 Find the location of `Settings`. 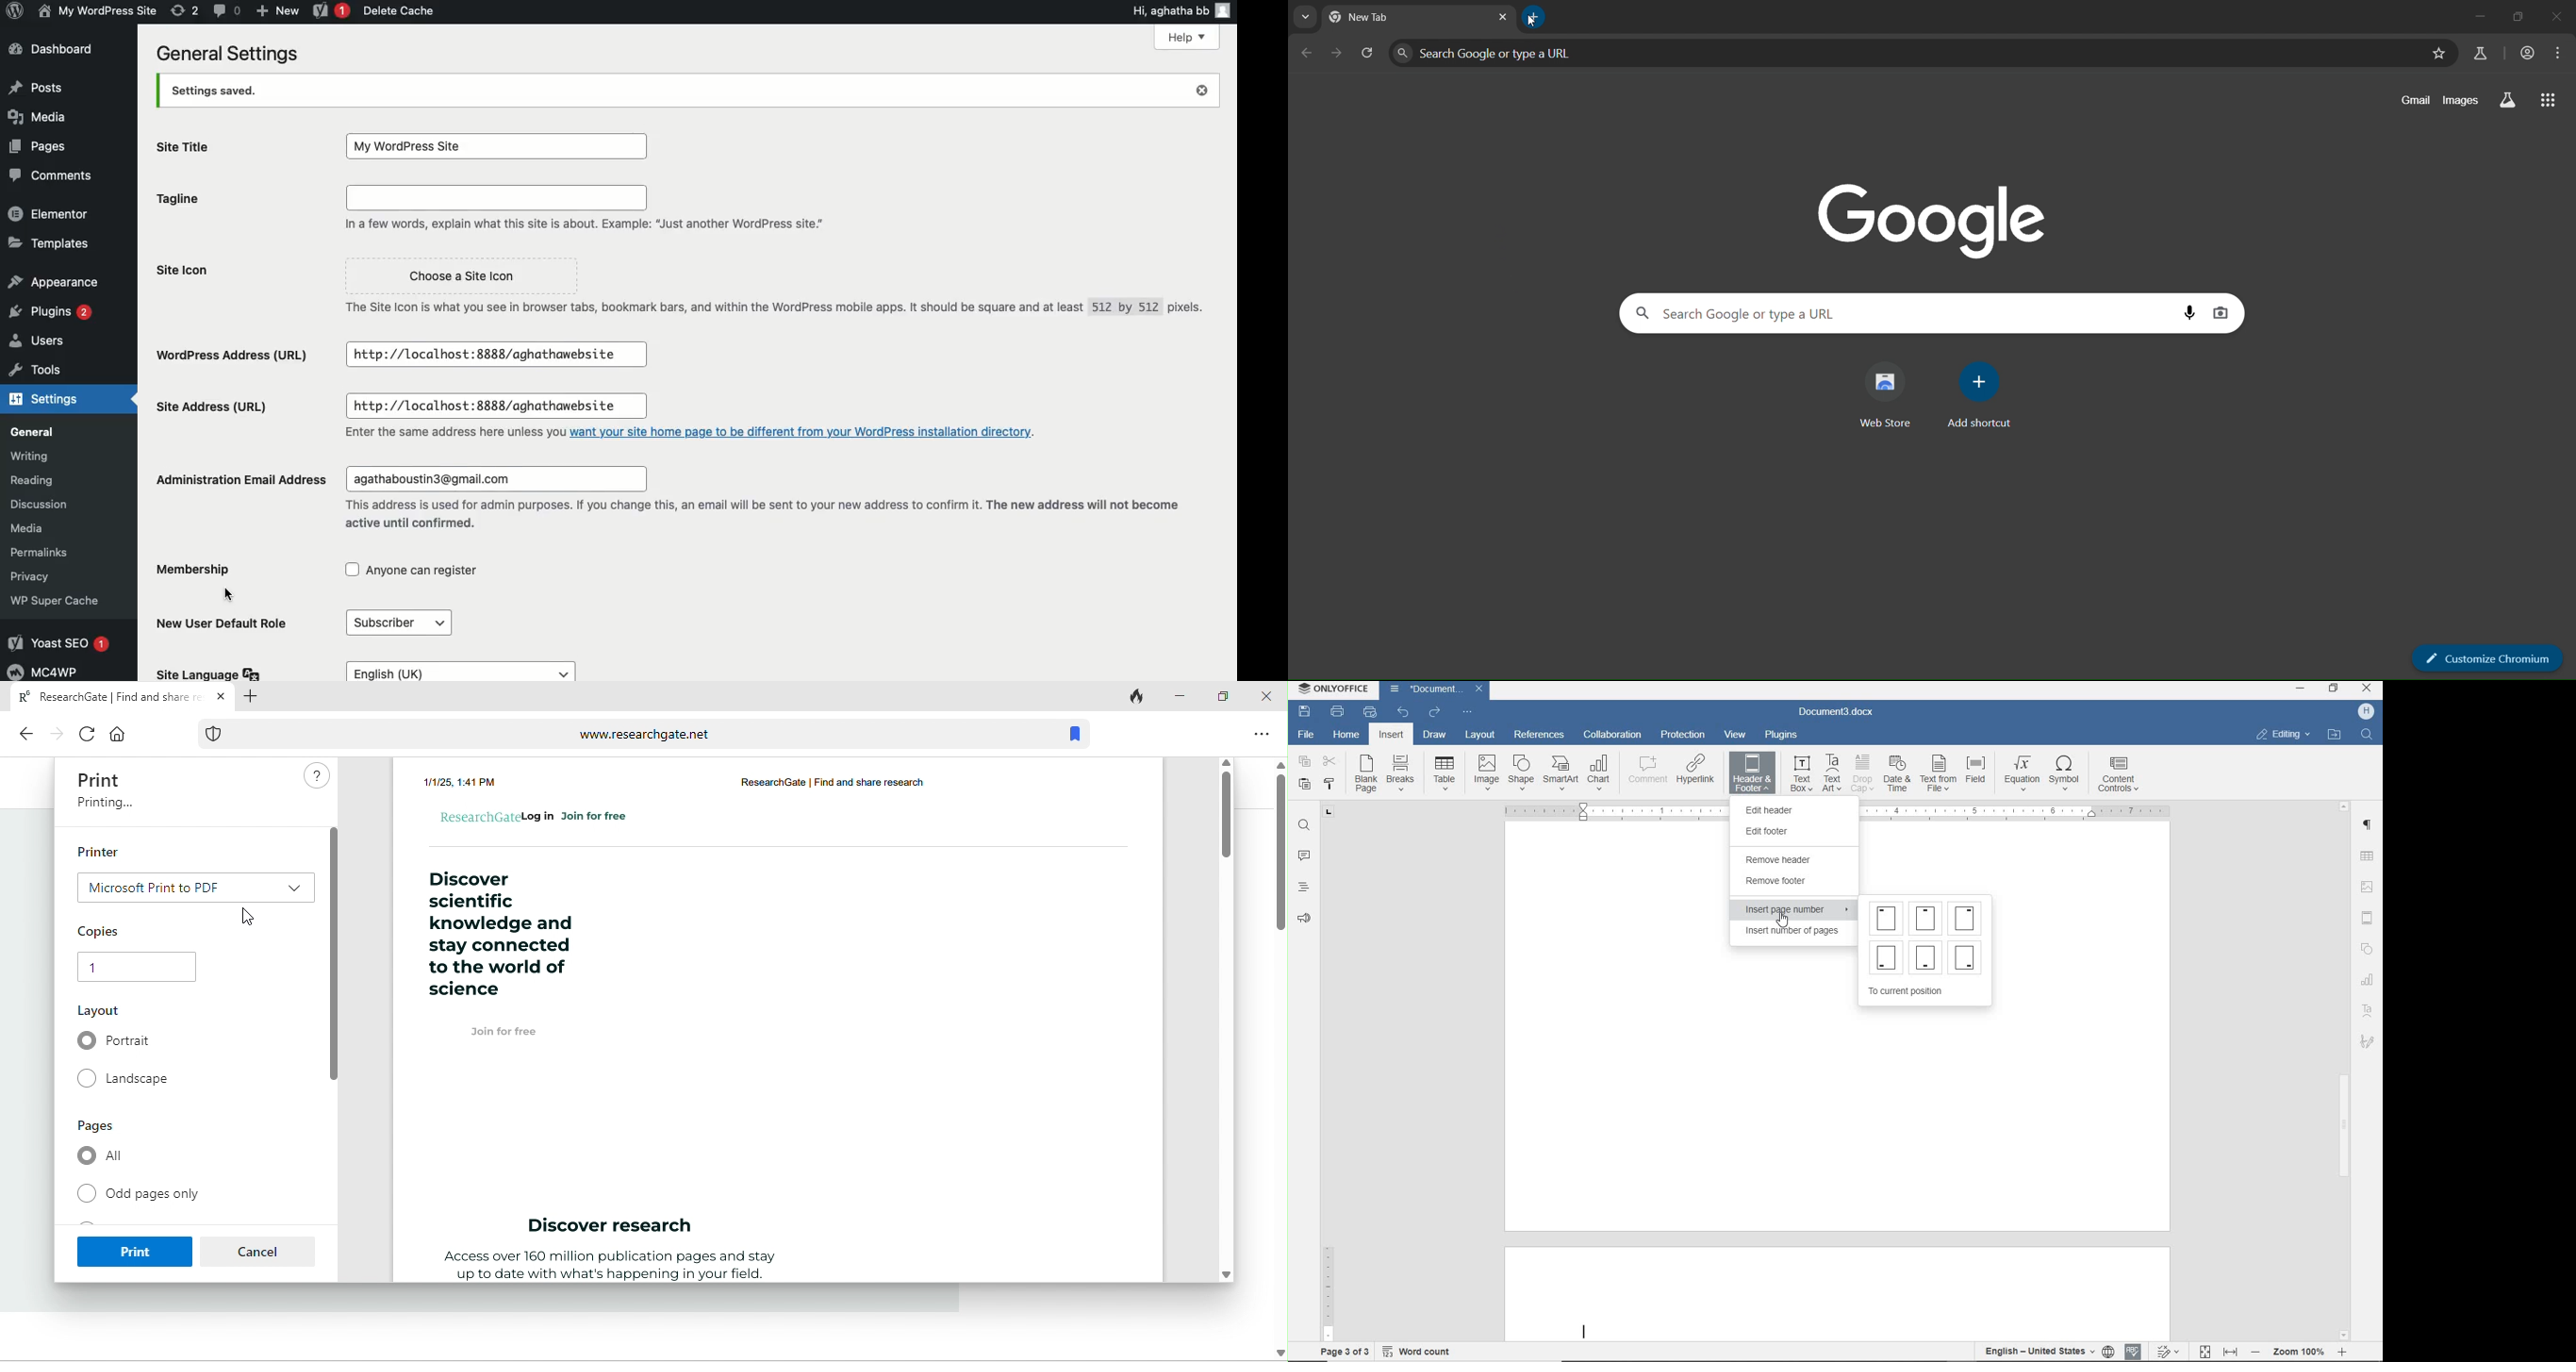

Settings is located at coordinates (46, 399).